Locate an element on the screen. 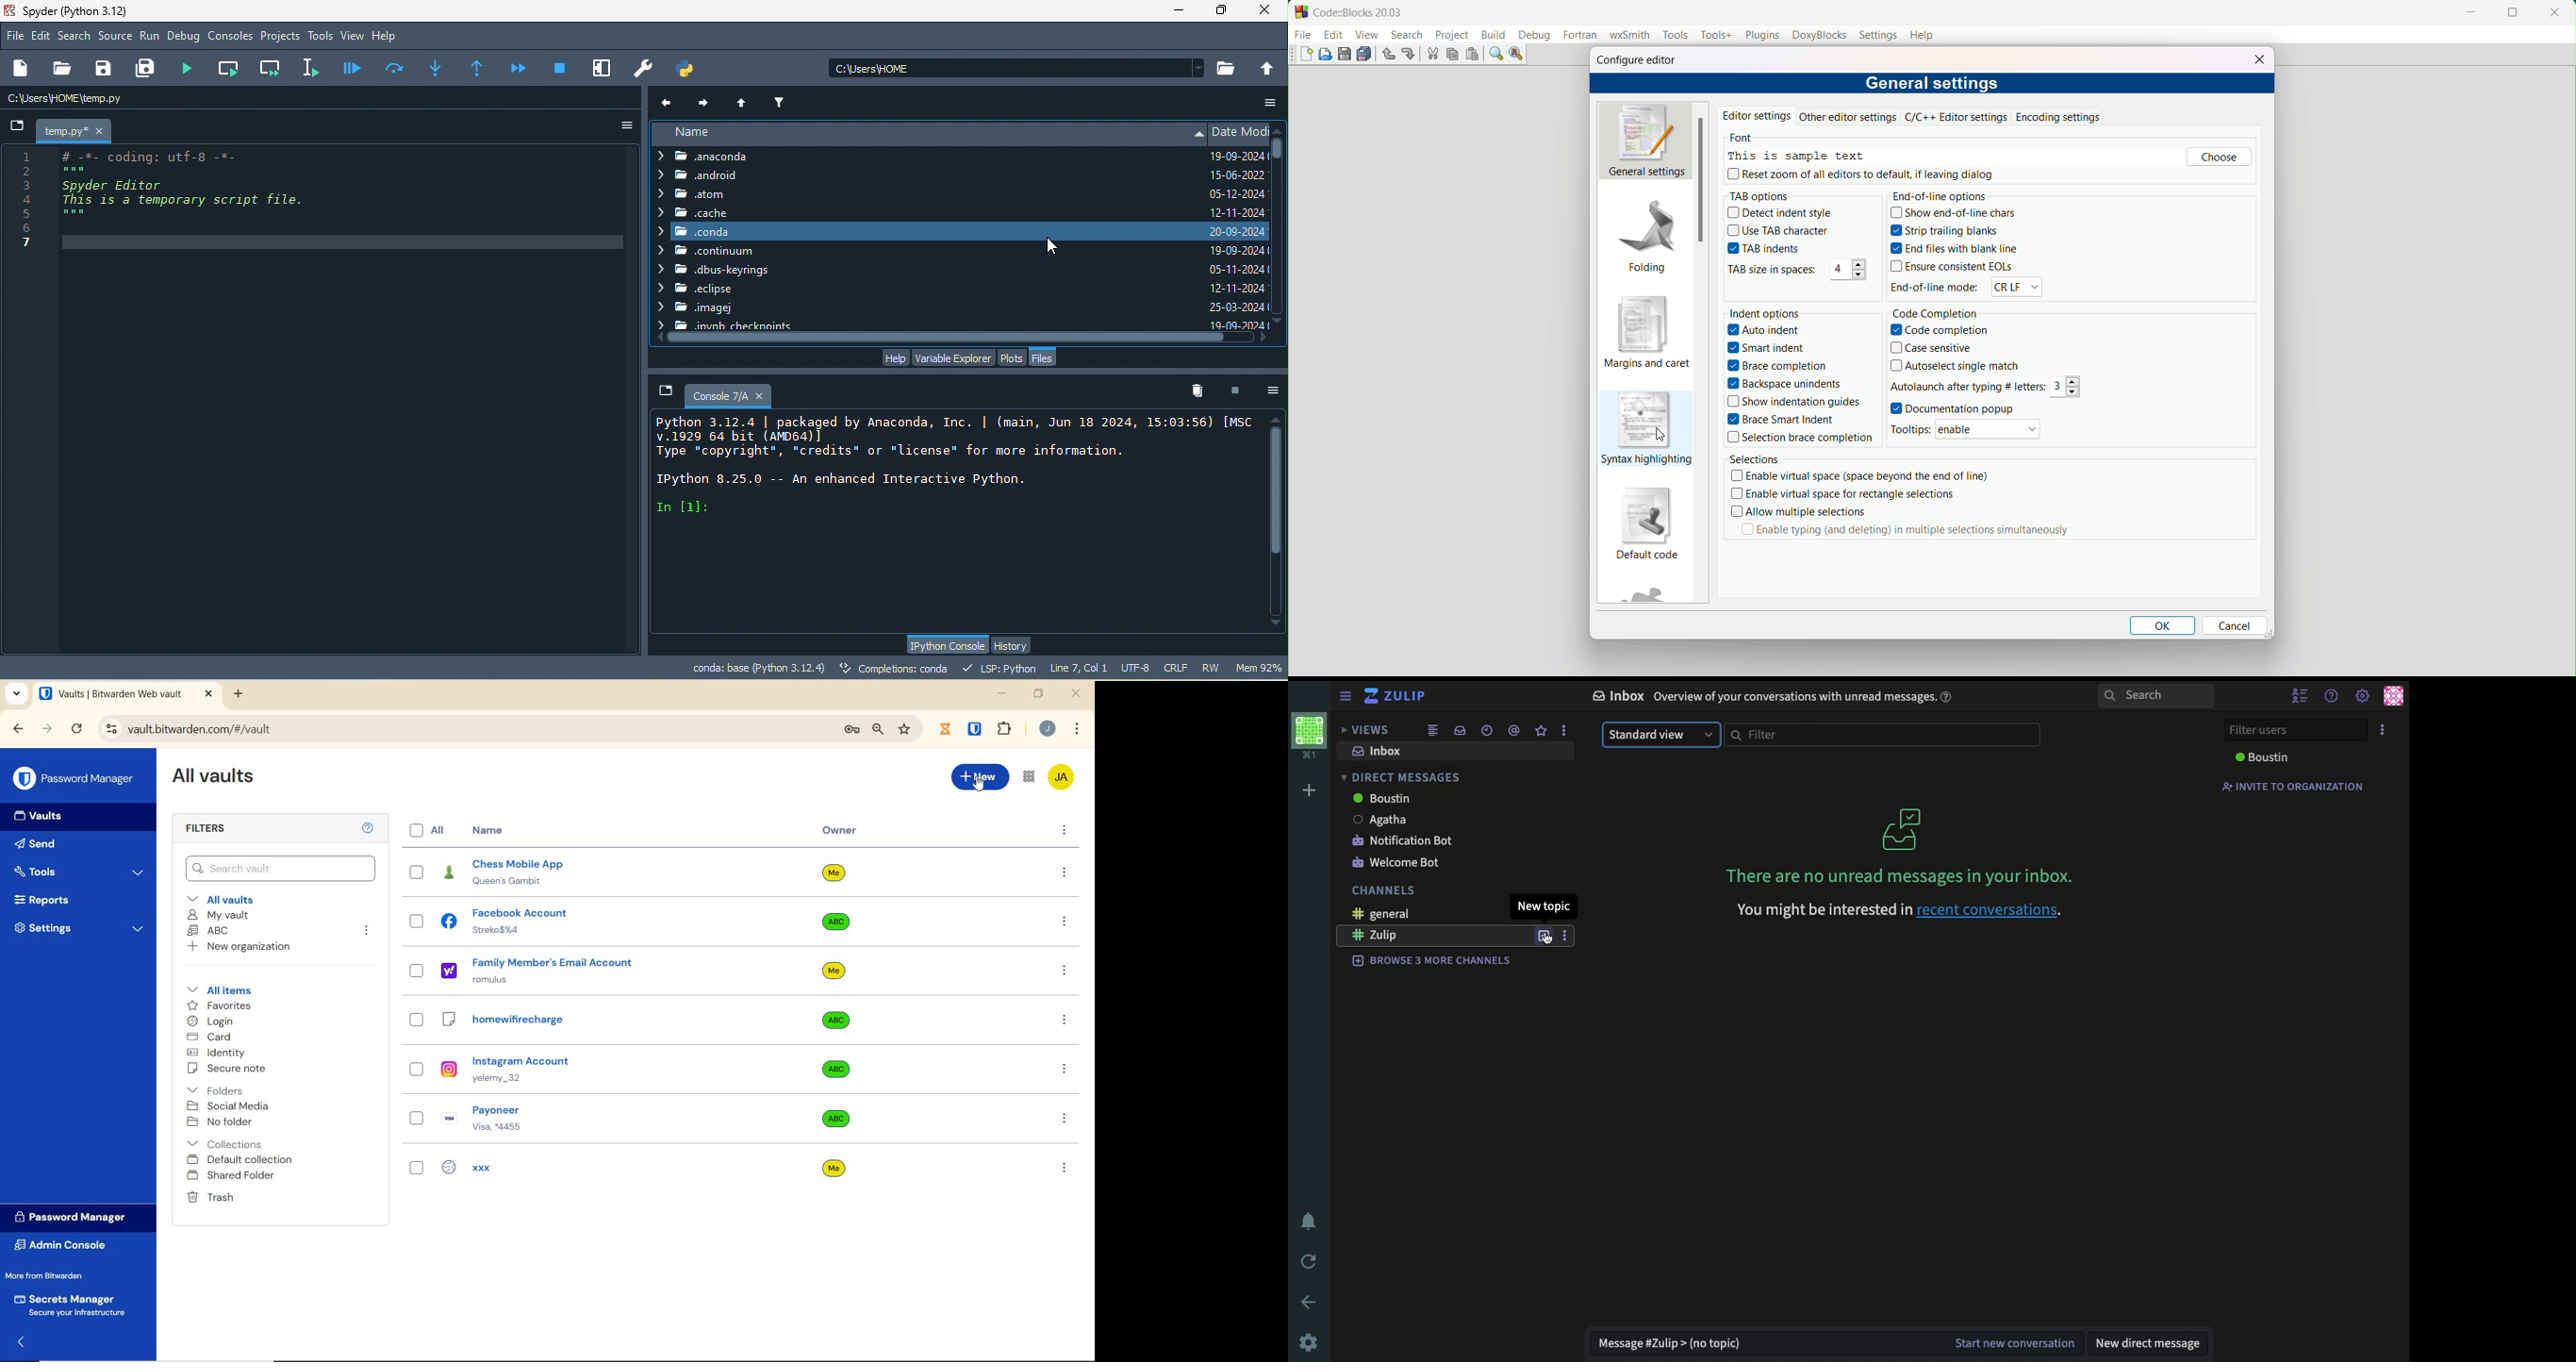 This screenshot has width=2576, height=1372. tools is located at coordinates (321, 37).